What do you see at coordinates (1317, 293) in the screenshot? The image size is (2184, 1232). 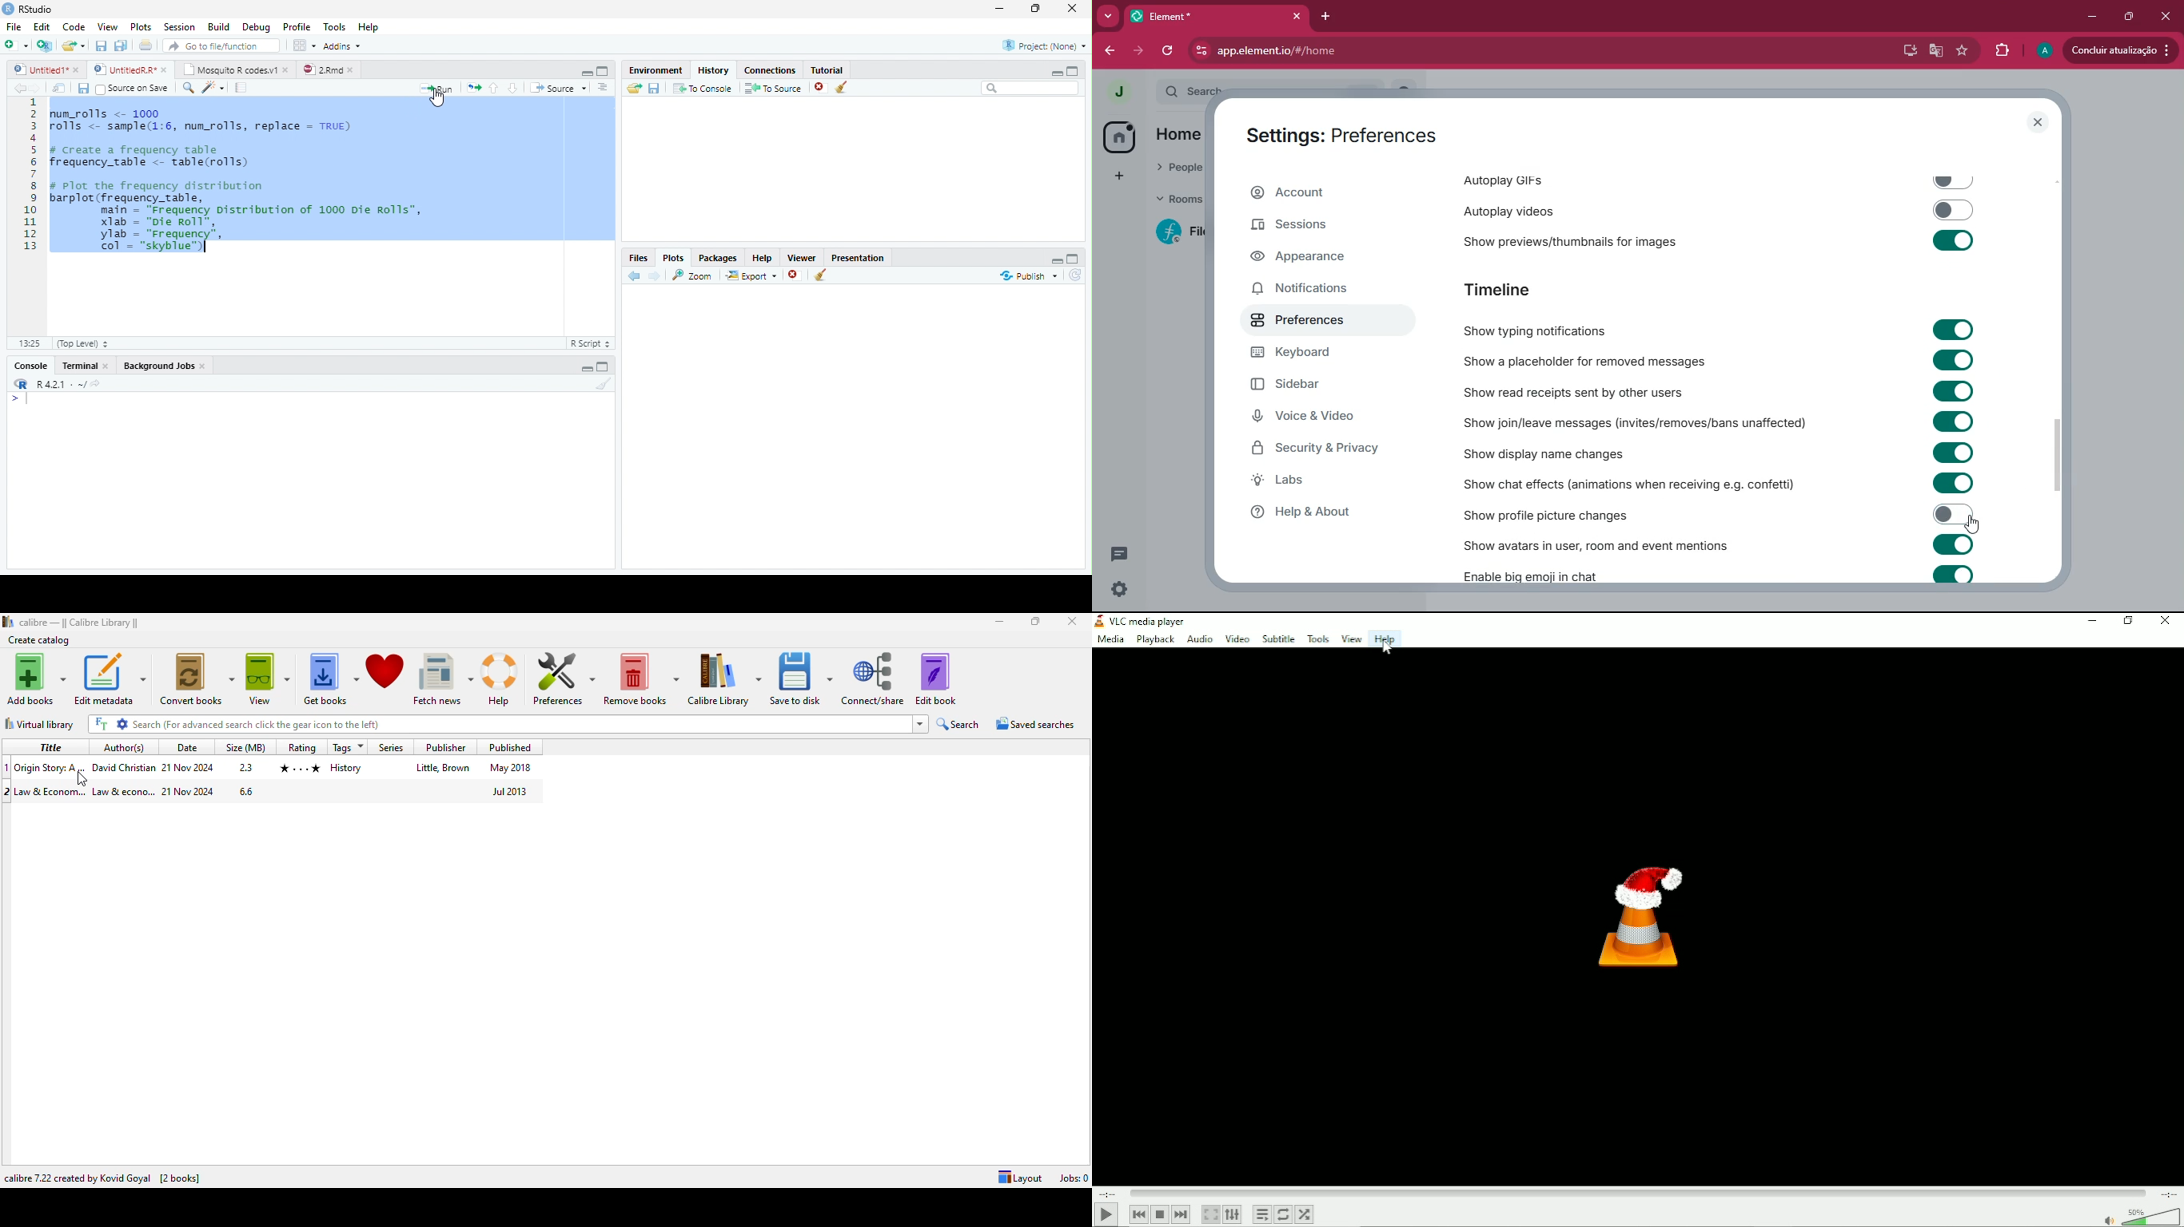 I see `notifications` at bounding box center [1317, 293].